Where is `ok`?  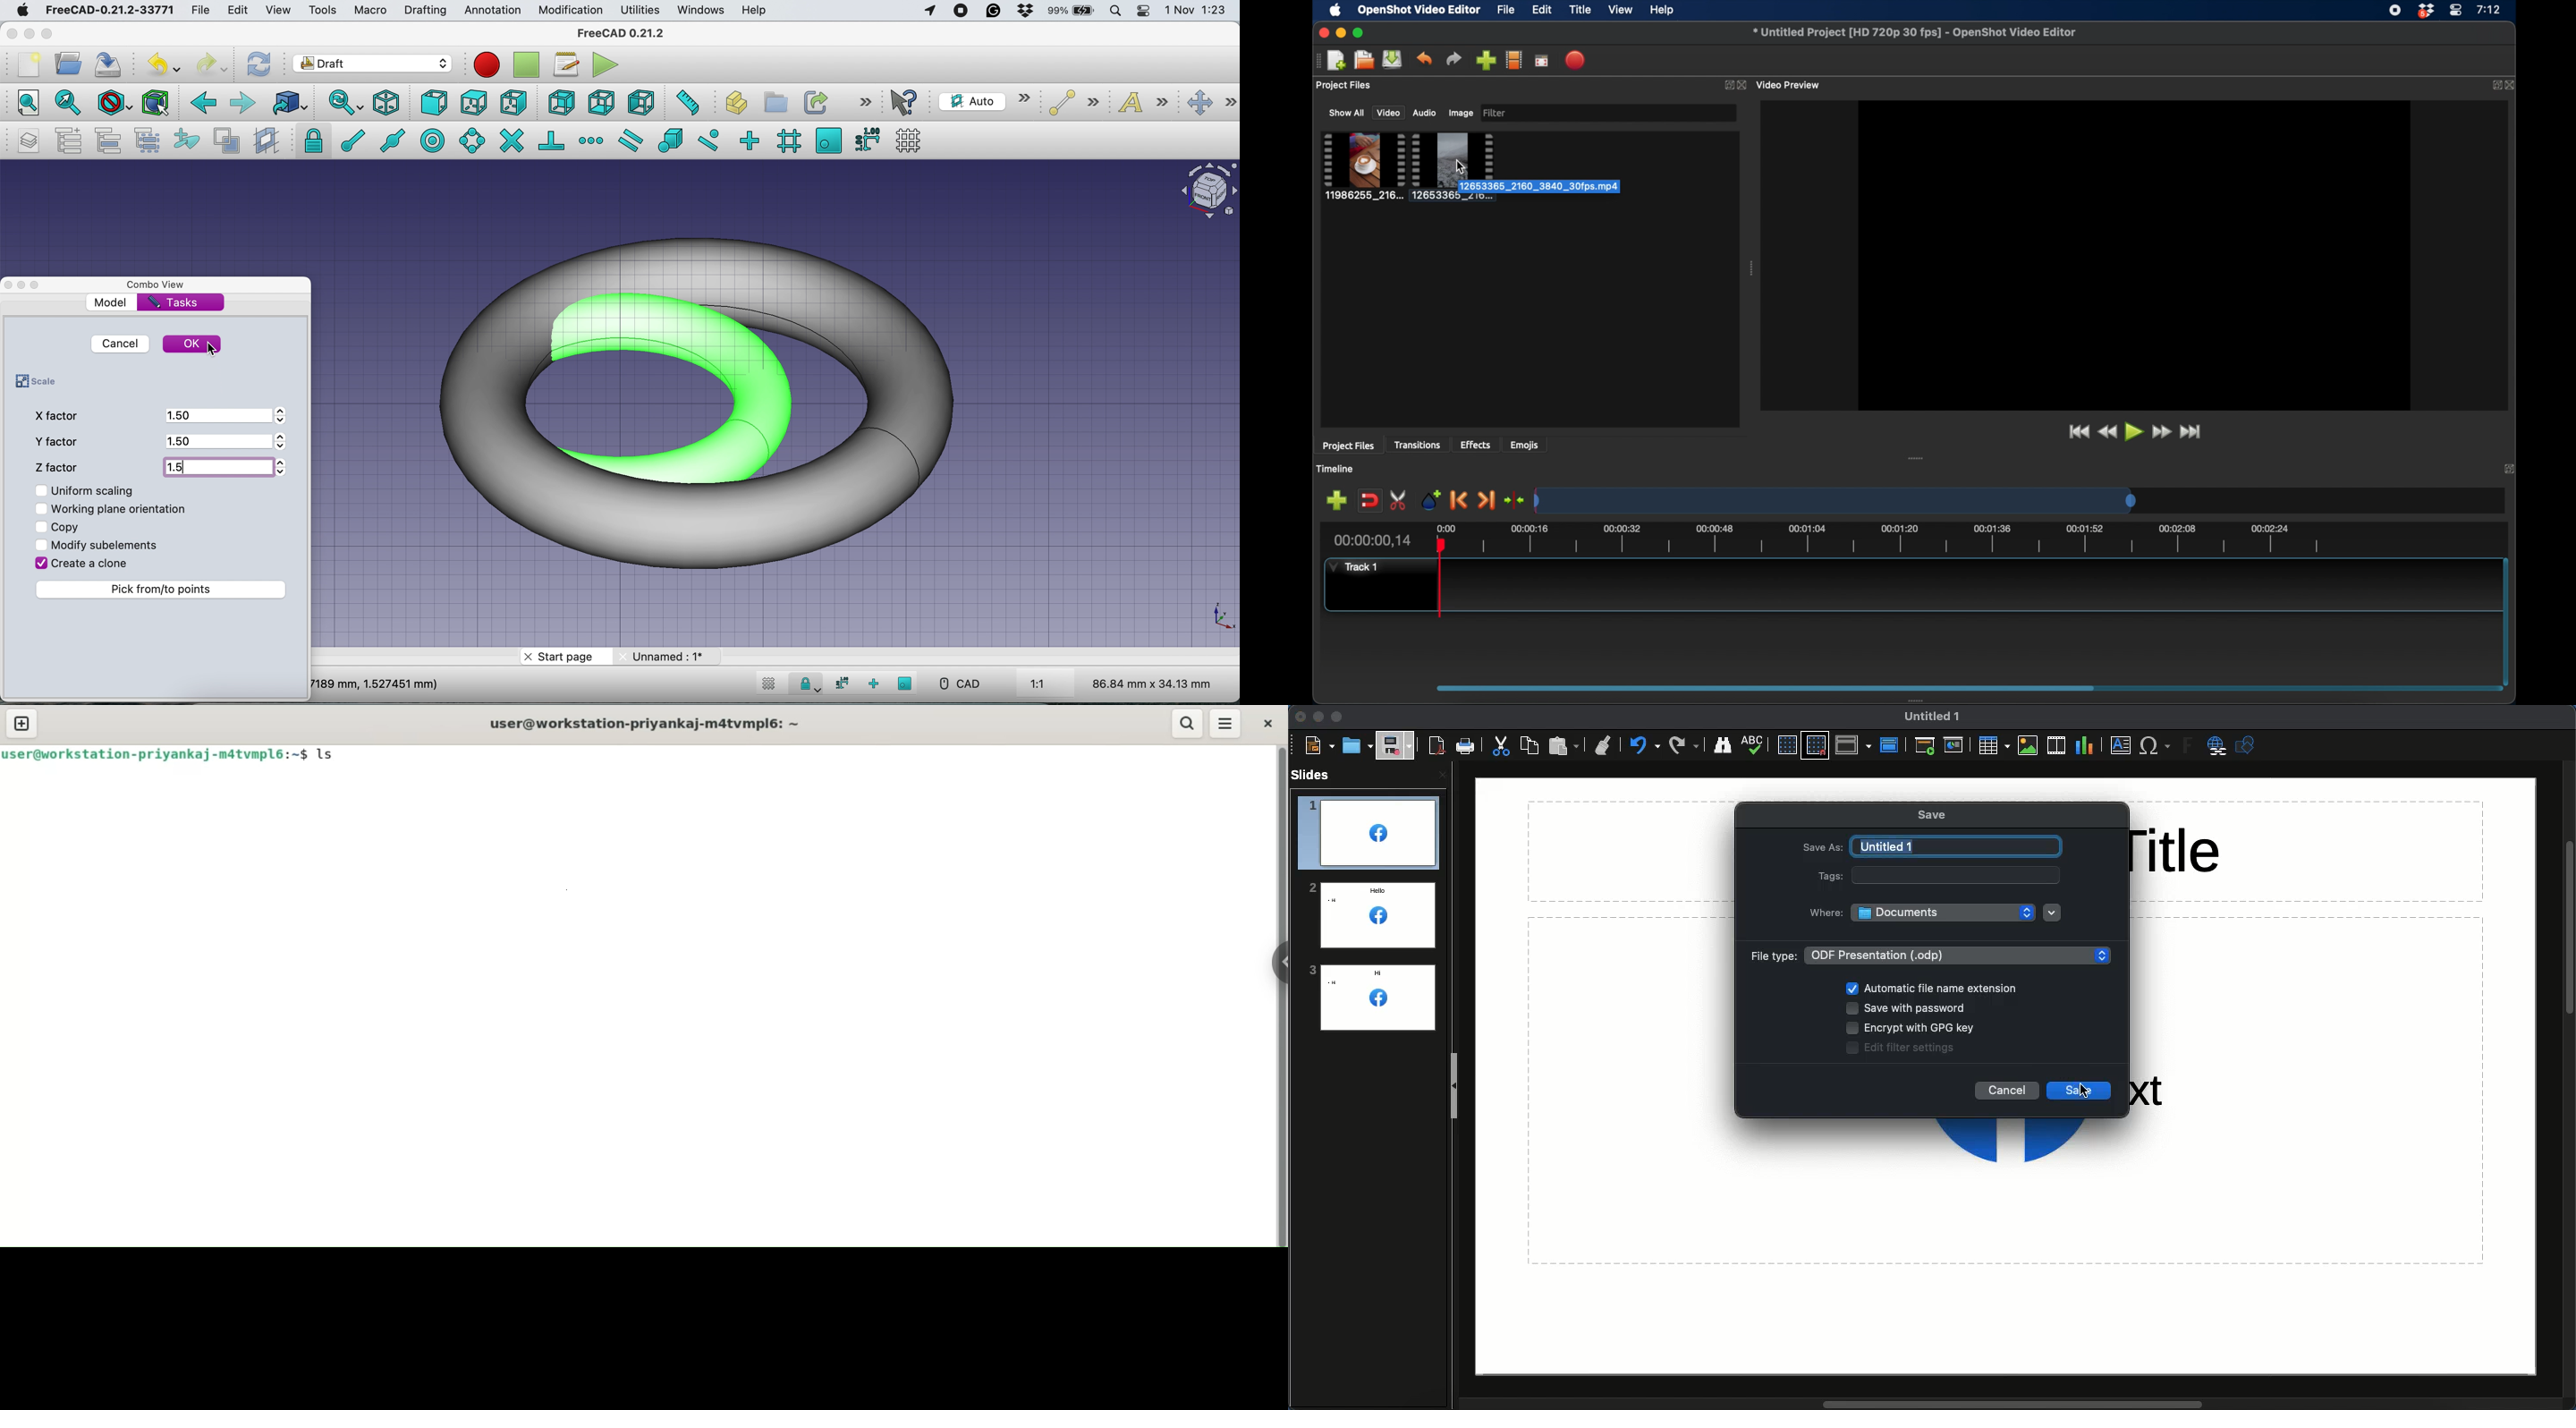 ok is located at coordinates (193, 344).